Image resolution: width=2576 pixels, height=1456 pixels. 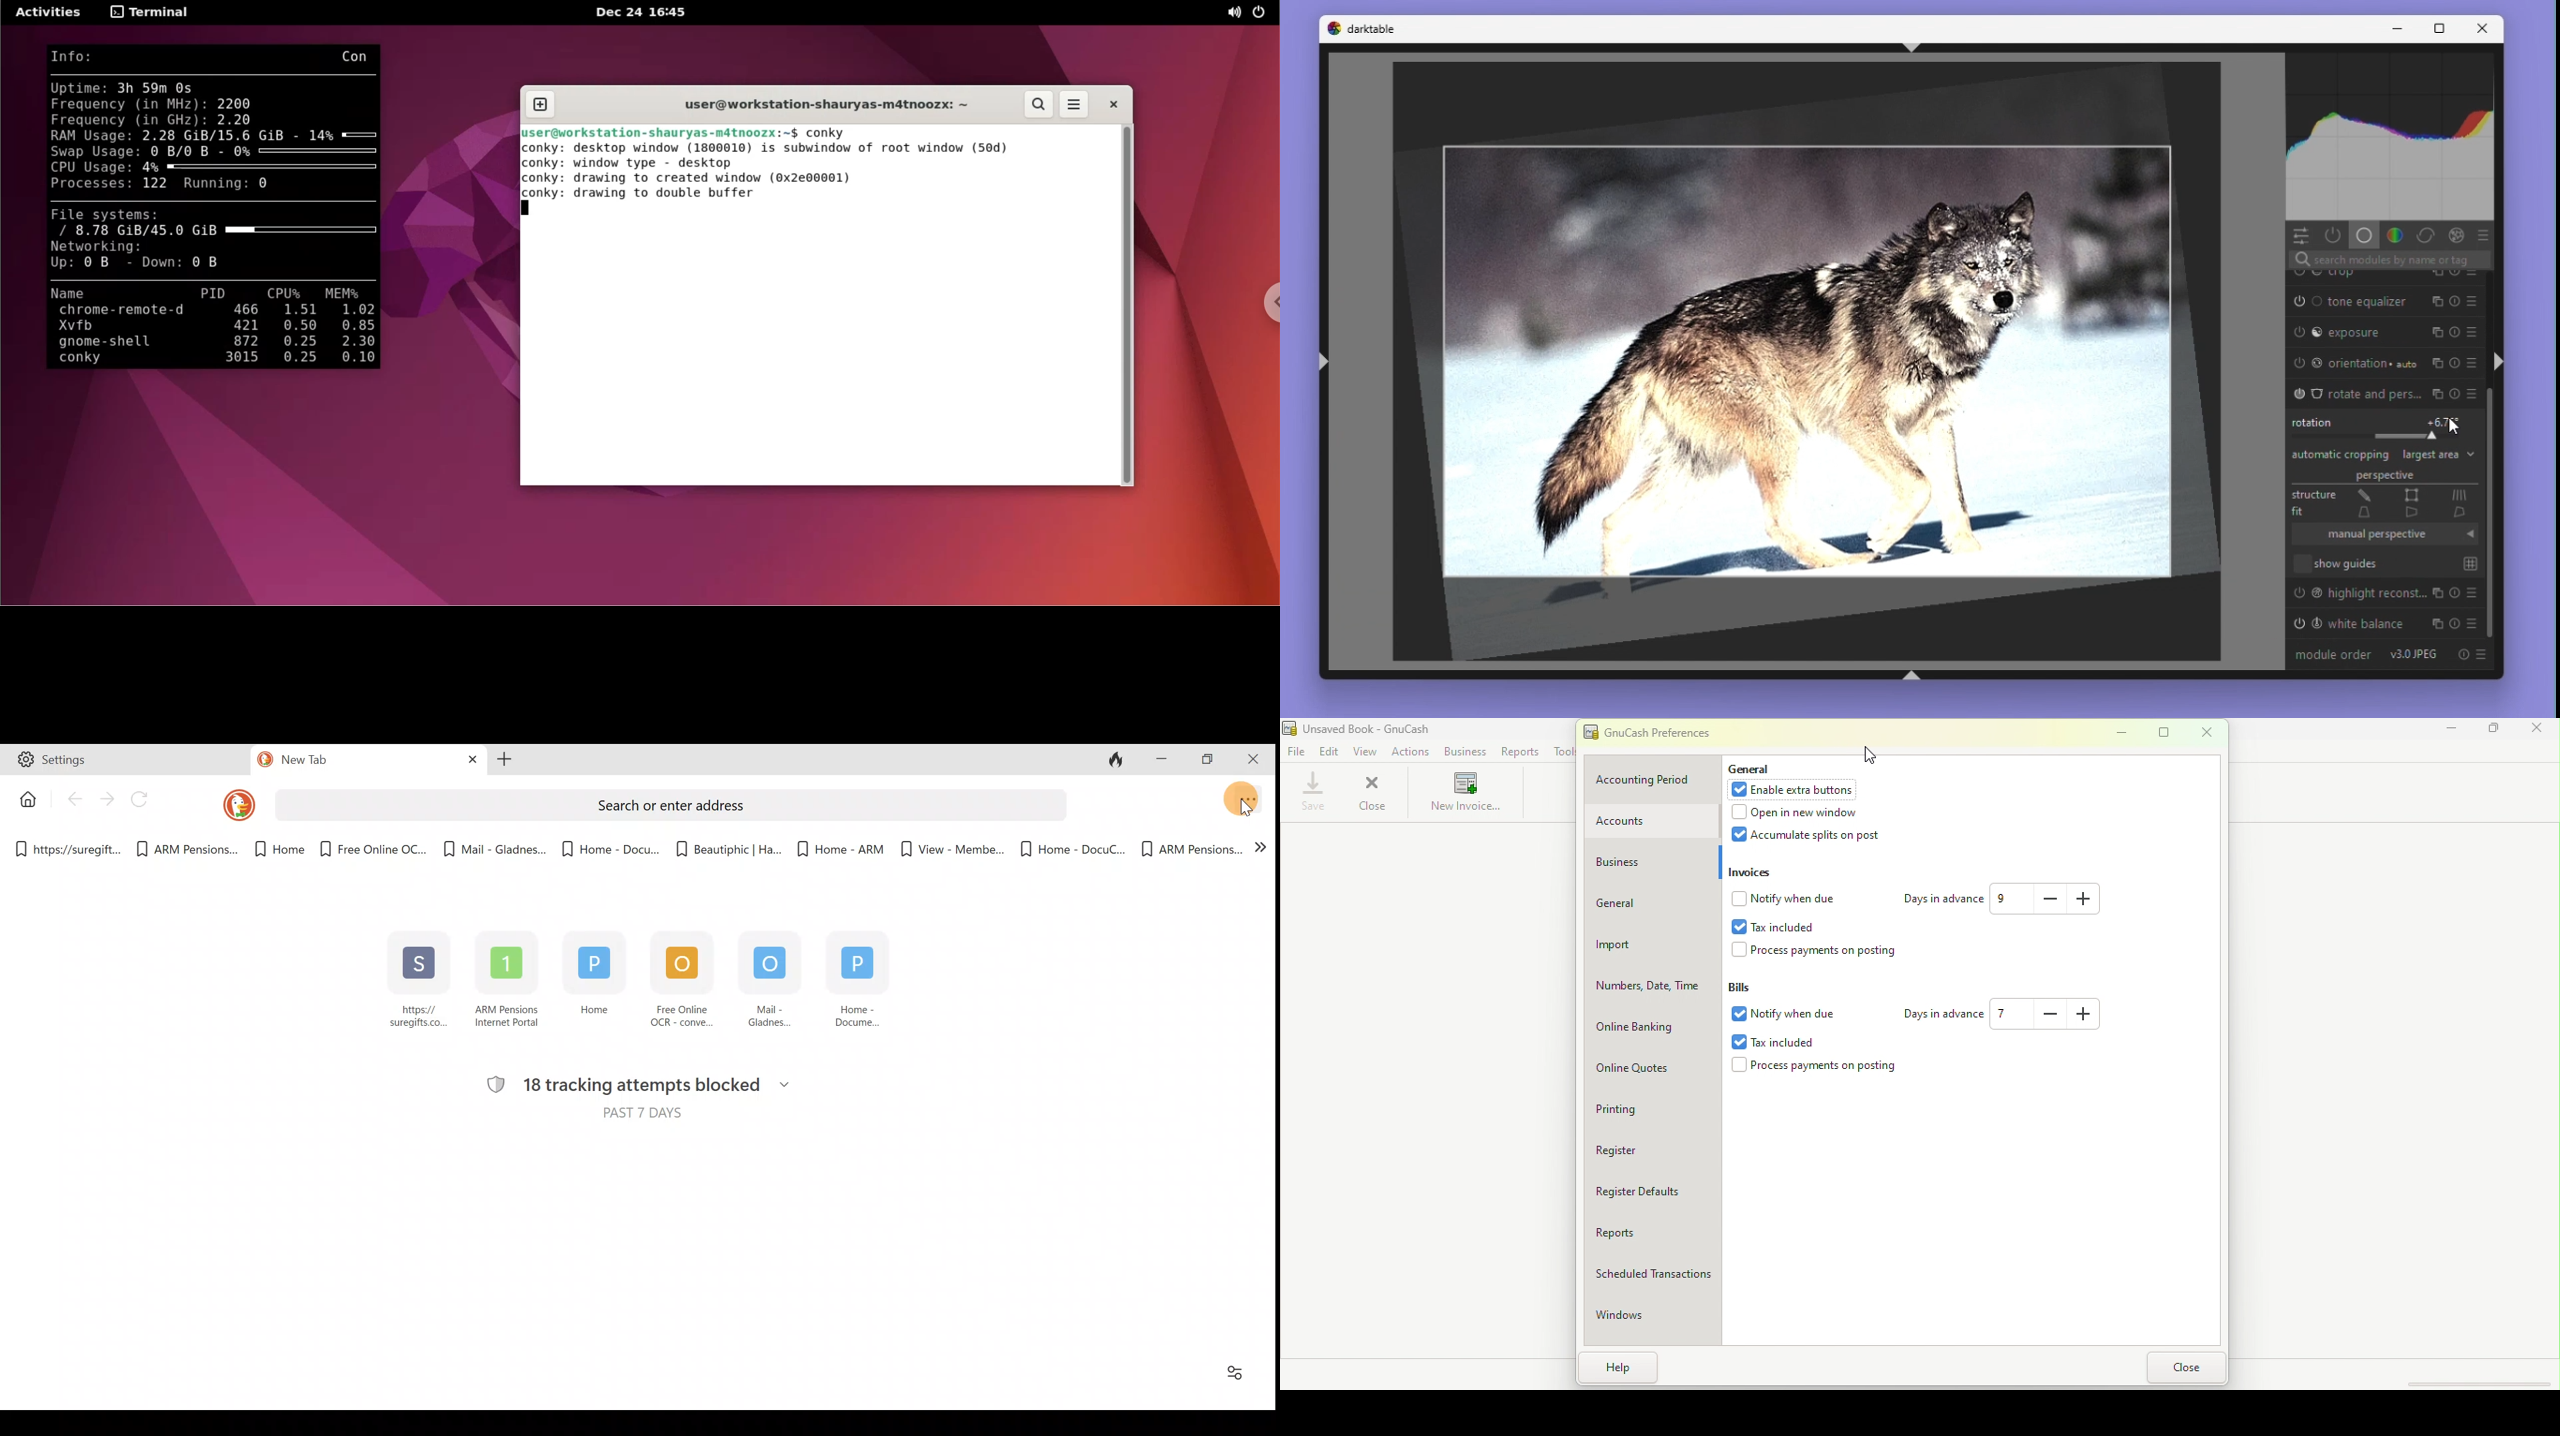 What do you see at coordinates (2493, 731) in the screenshot?
I see `Maximize` at bounding box center [2493, 731].